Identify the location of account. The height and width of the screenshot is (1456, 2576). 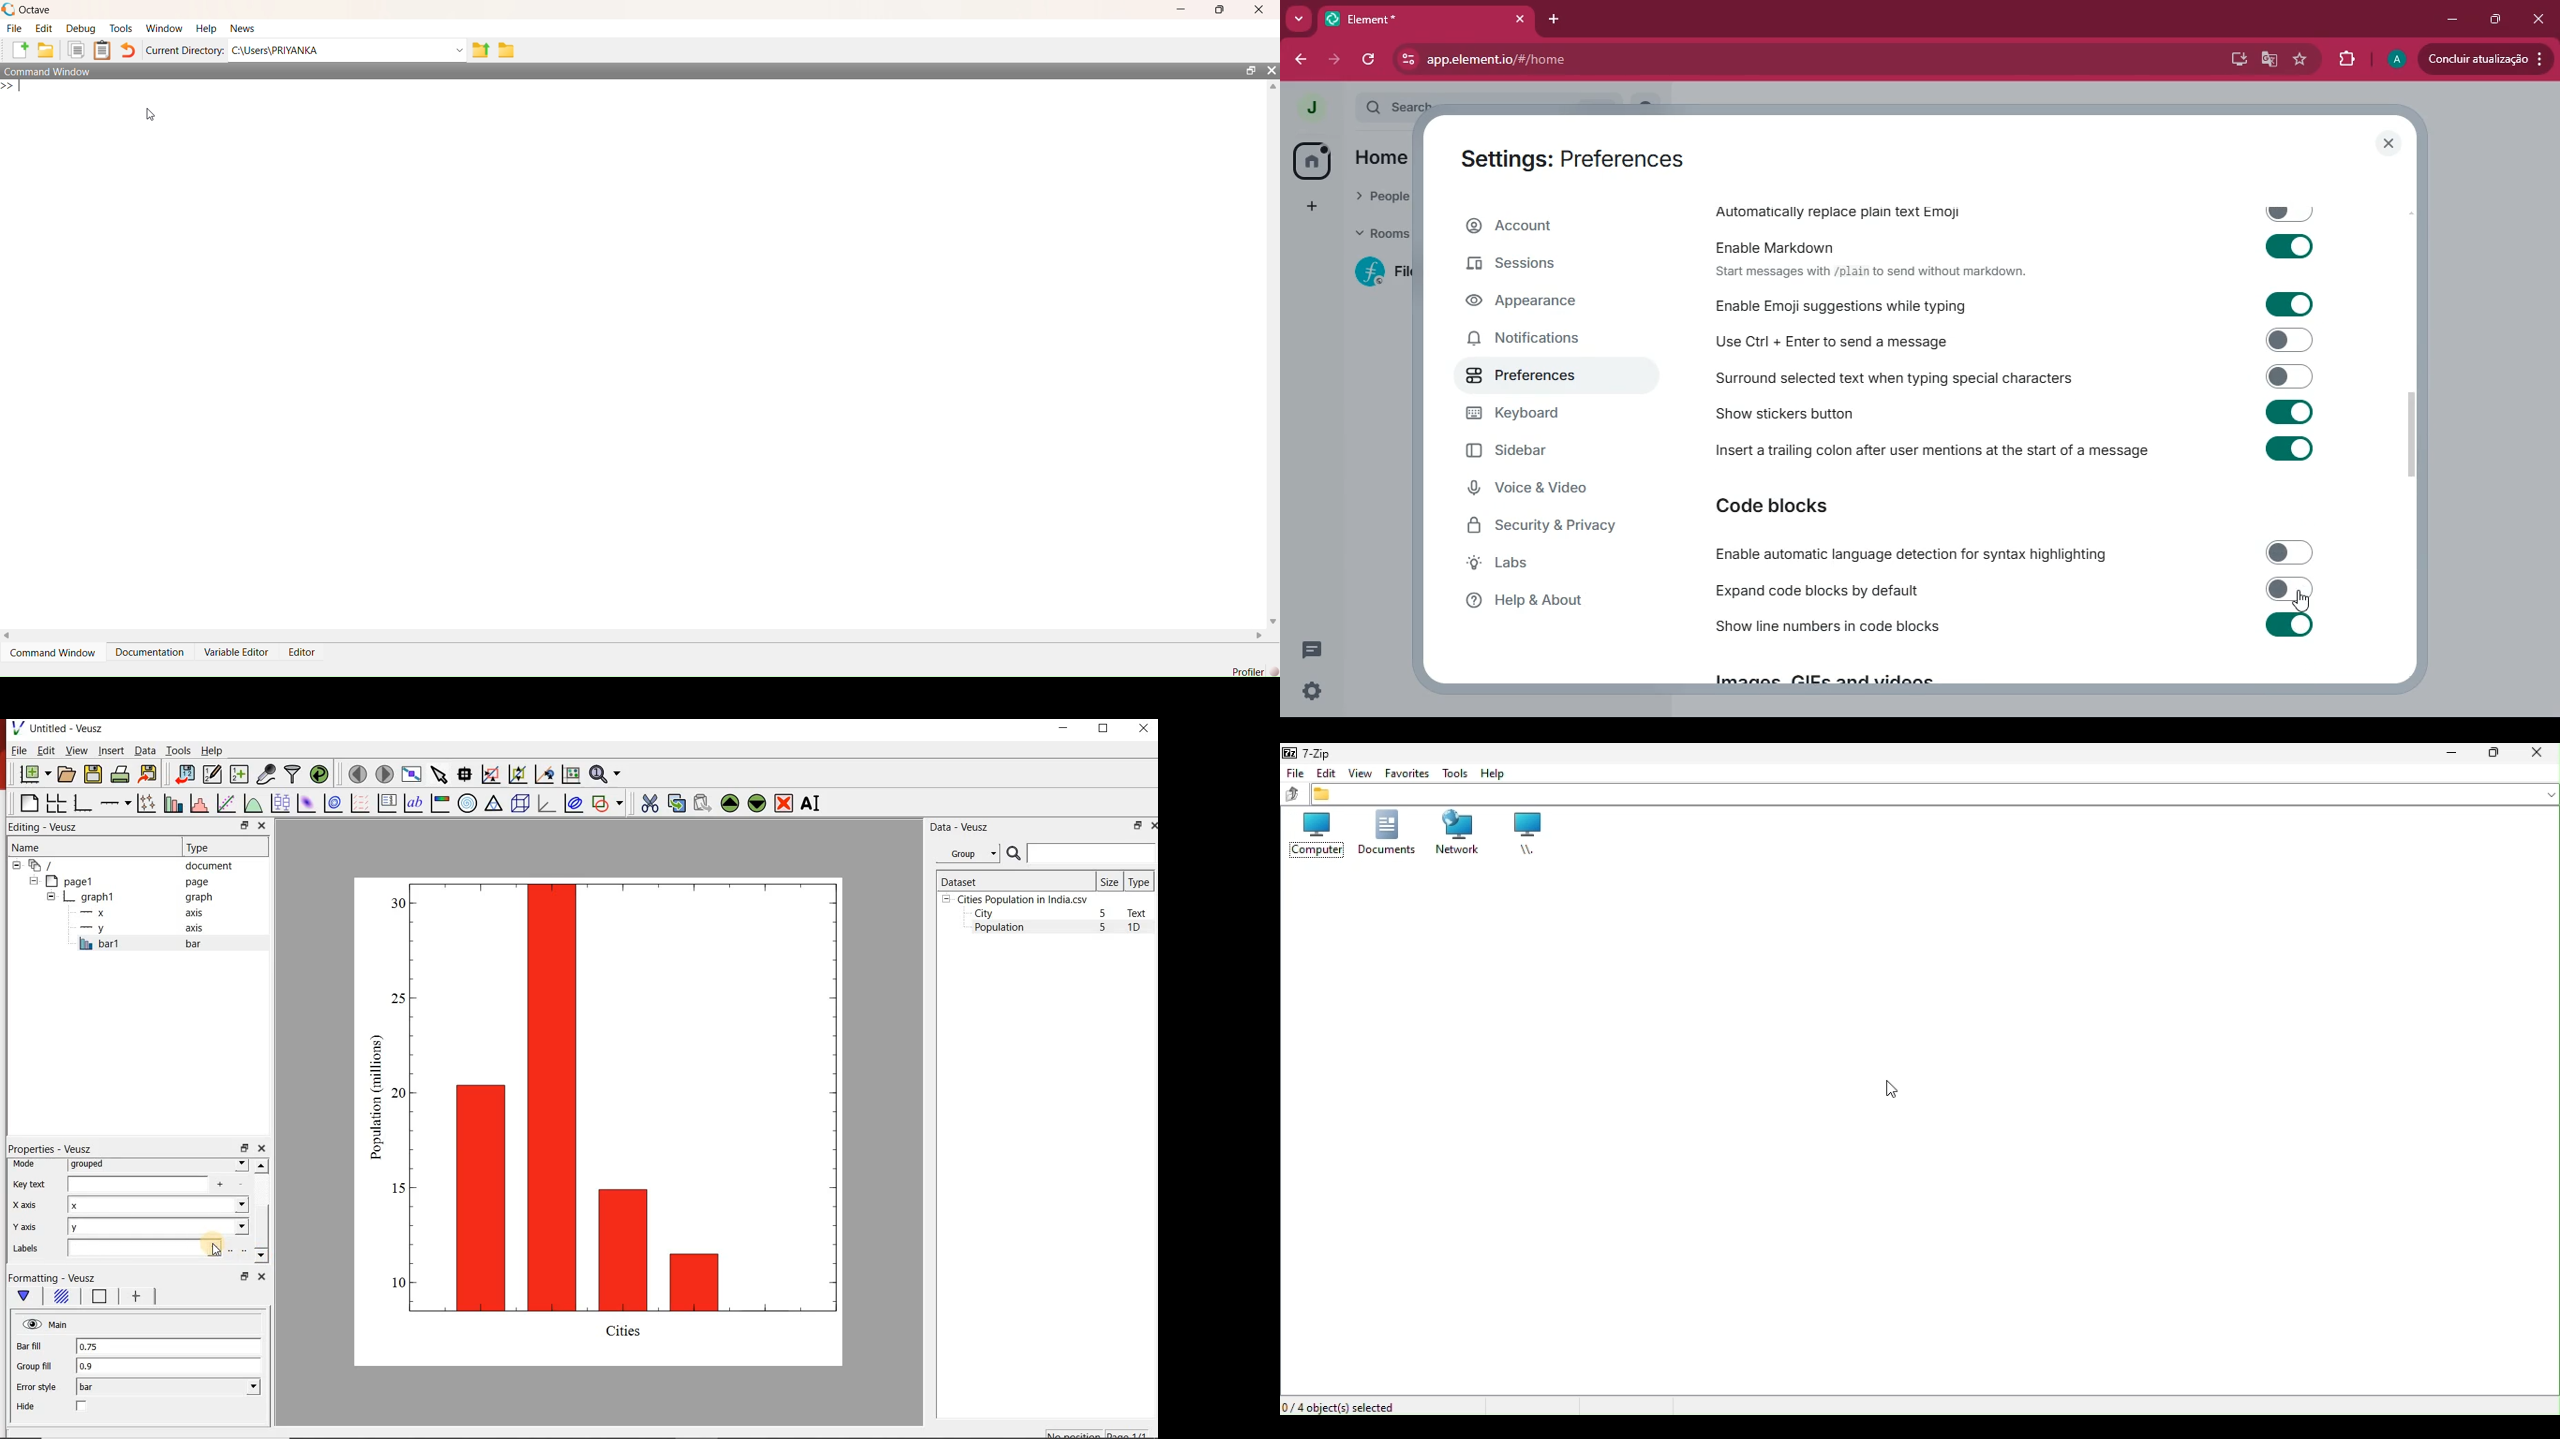
(1560, 226).